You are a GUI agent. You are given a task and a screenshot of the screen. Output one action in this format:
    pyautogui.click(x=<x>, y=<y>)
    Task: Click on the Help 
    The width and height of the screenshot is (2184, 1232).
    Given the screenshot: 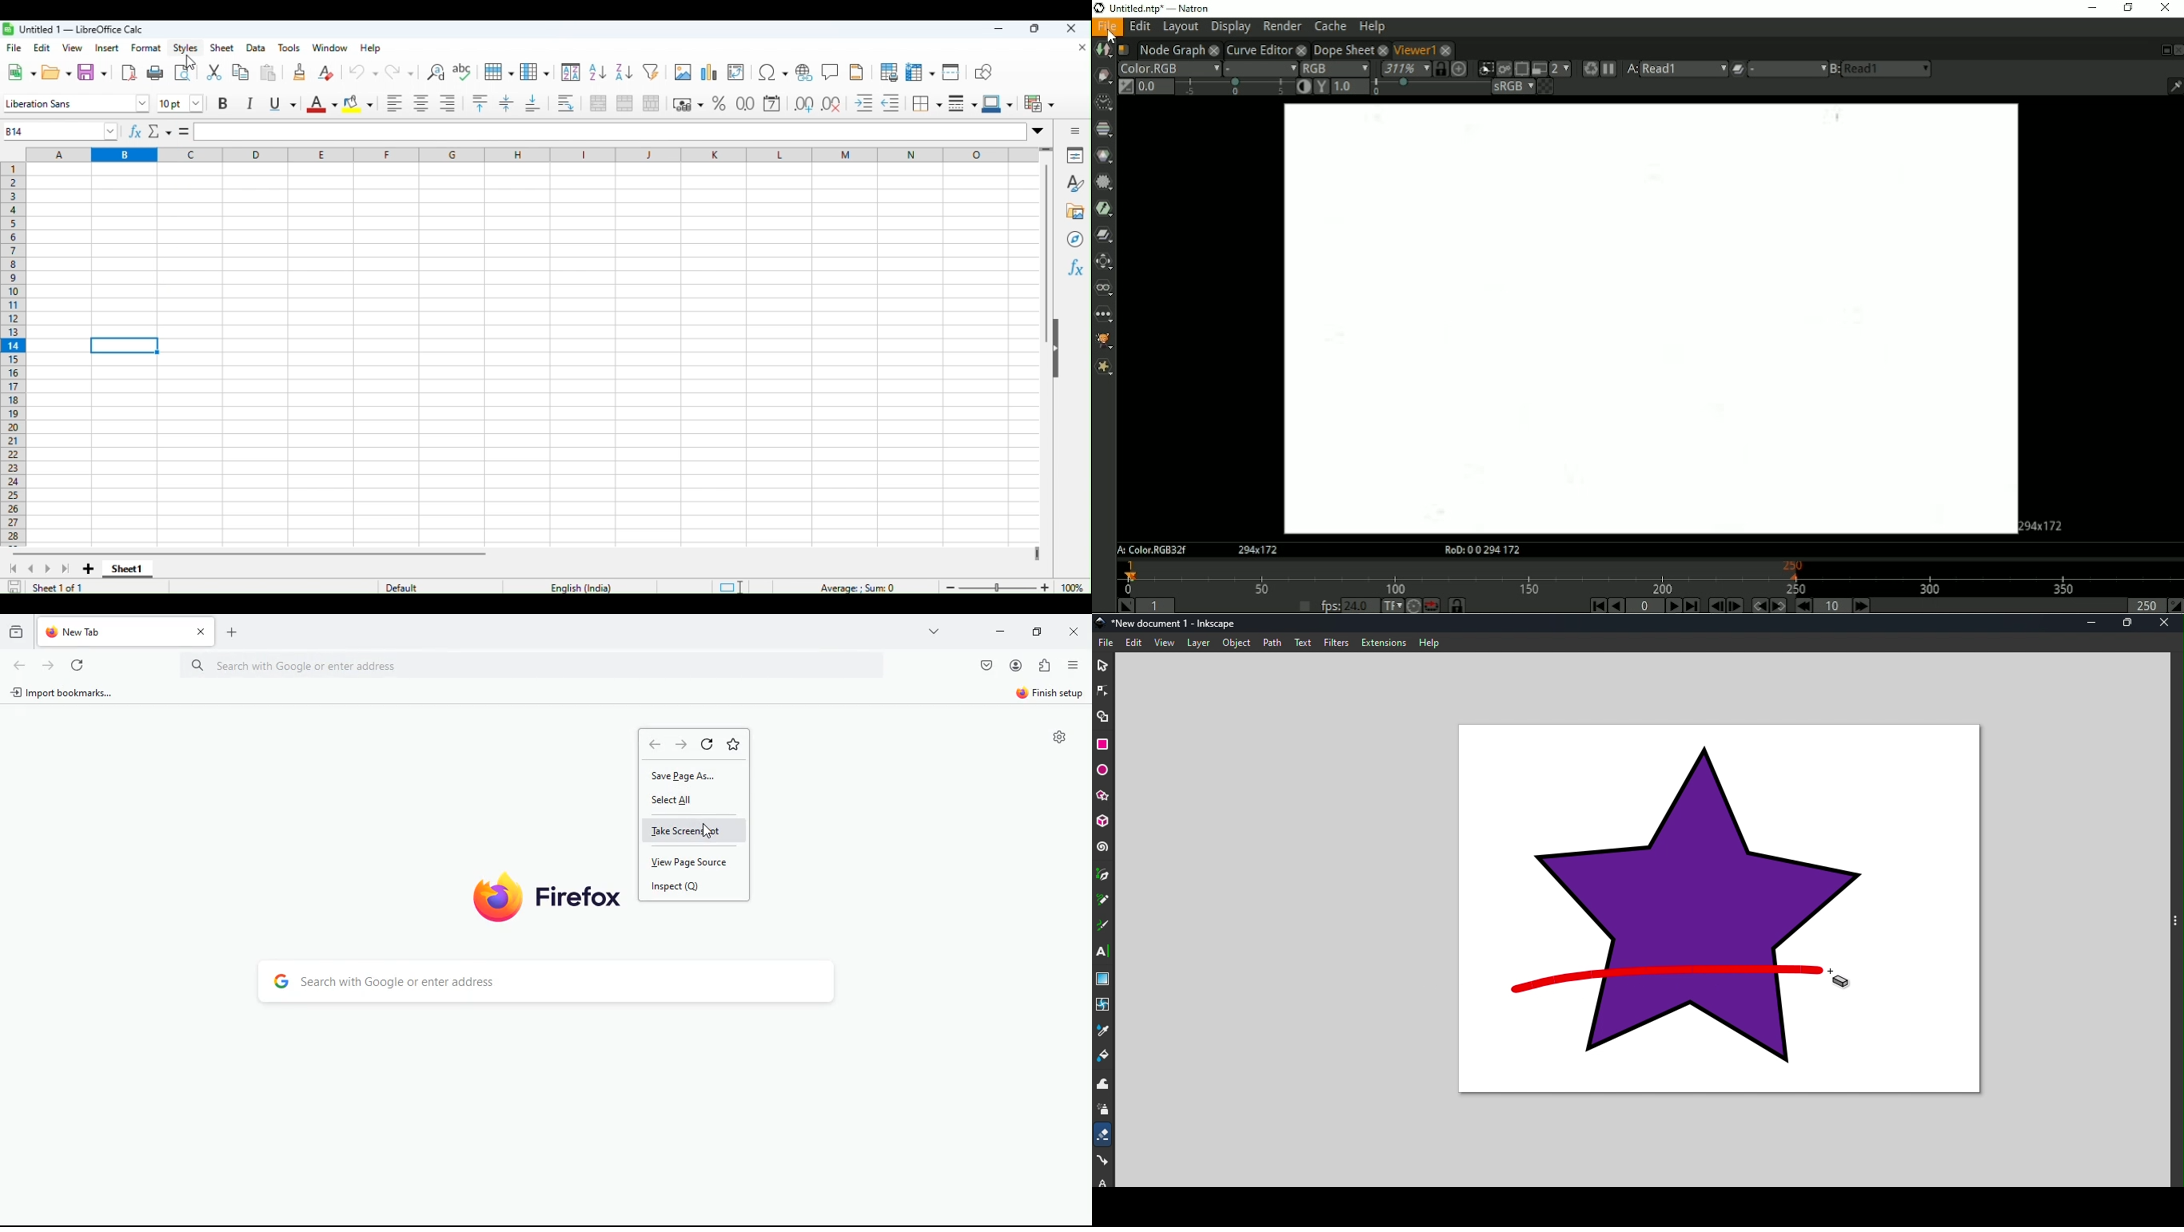 What is the action you would take?
    pyautogui.click(x=369, y=47)
    